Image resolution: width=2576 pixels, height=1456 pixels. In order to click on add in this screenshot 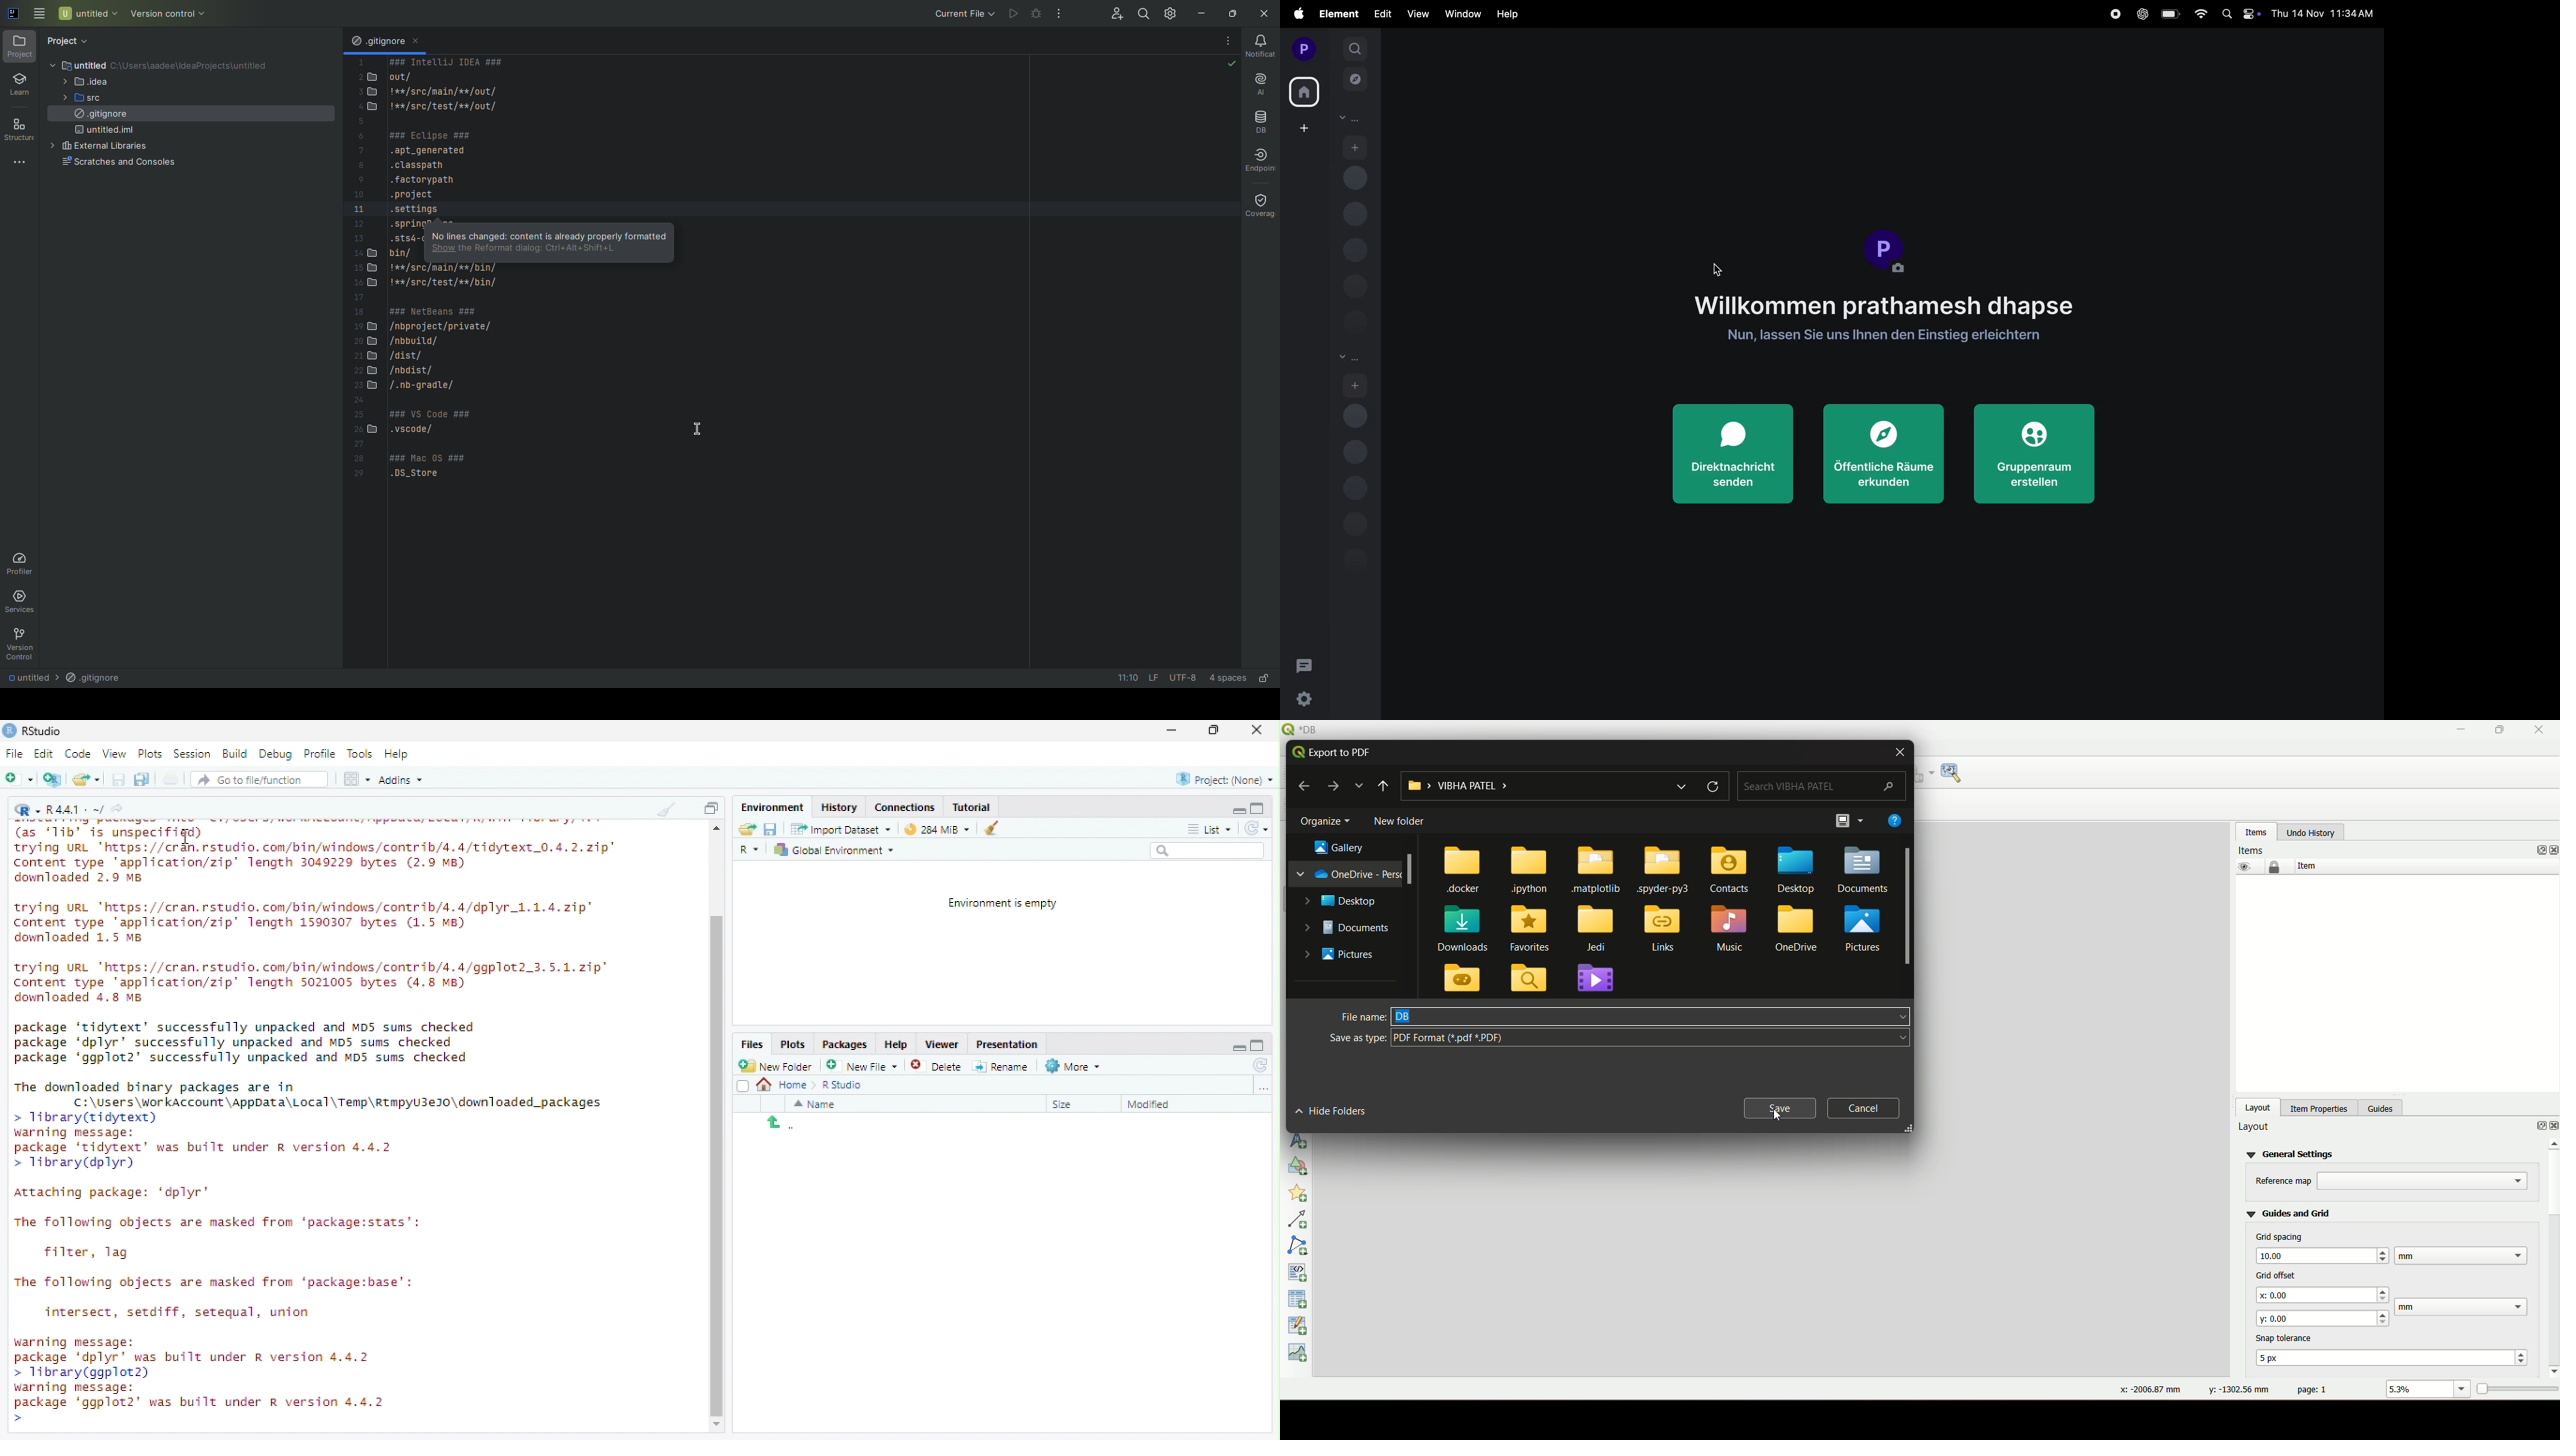, I will do `click(1355, 385)`.